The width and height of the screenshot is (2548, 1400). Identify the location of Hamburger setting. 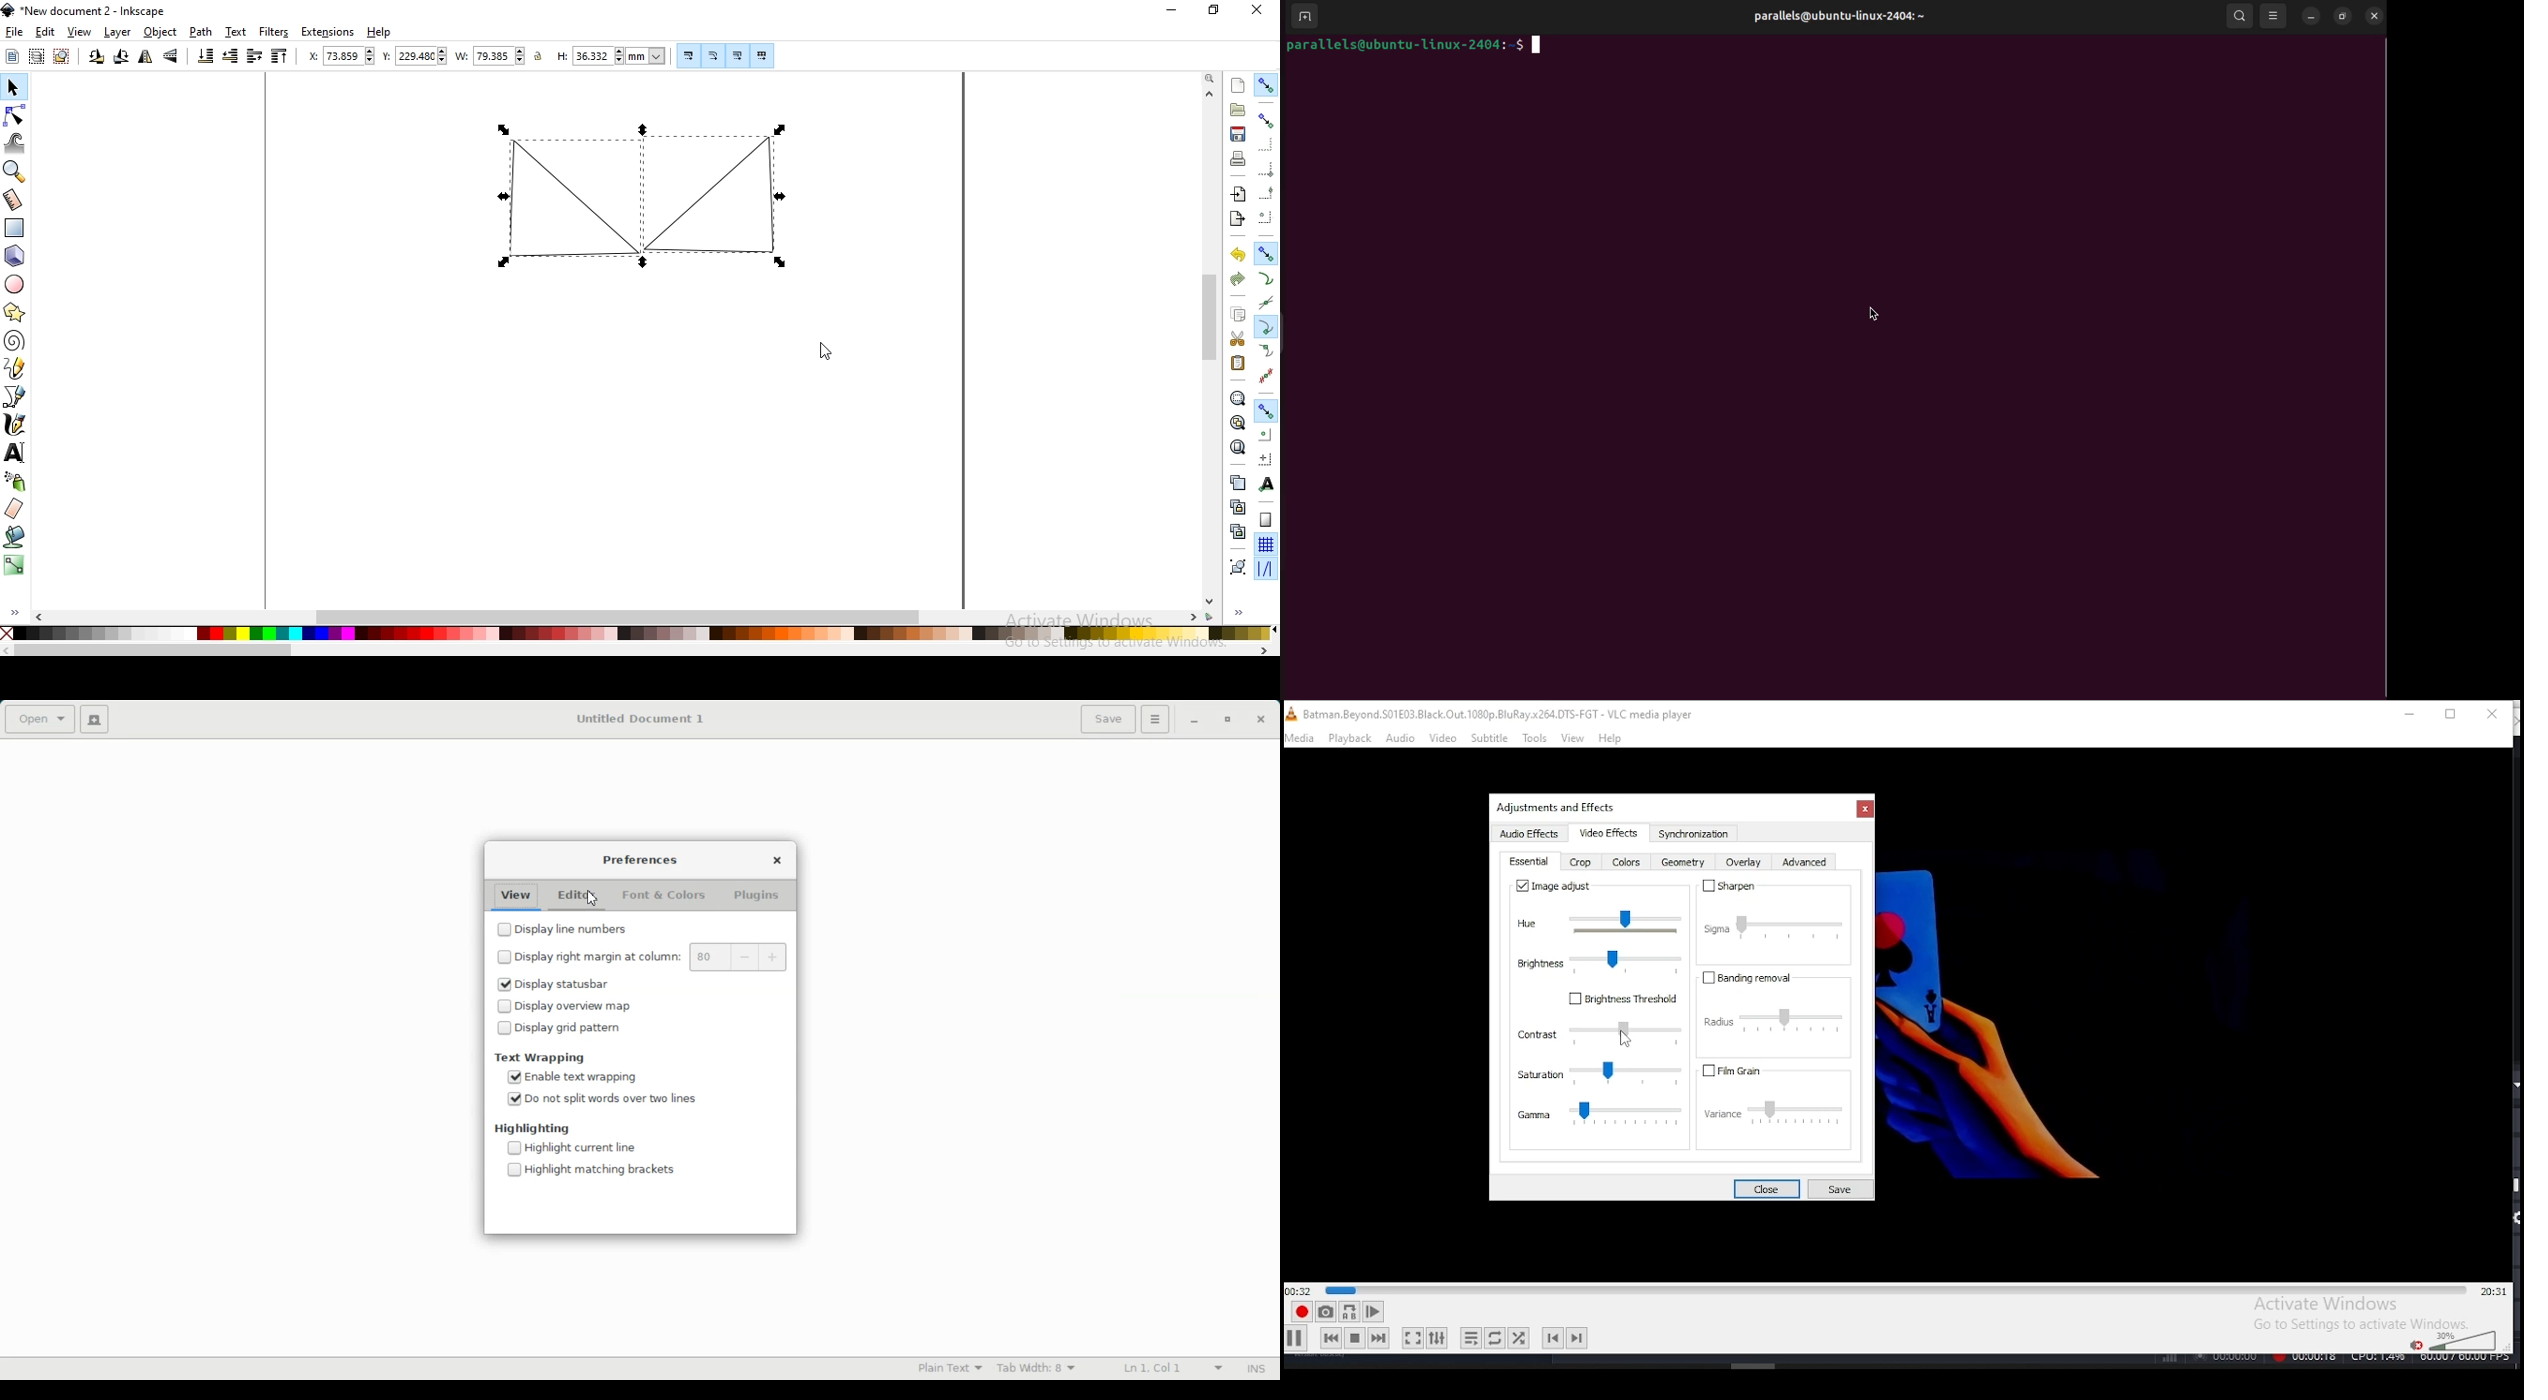
(1155, 719).